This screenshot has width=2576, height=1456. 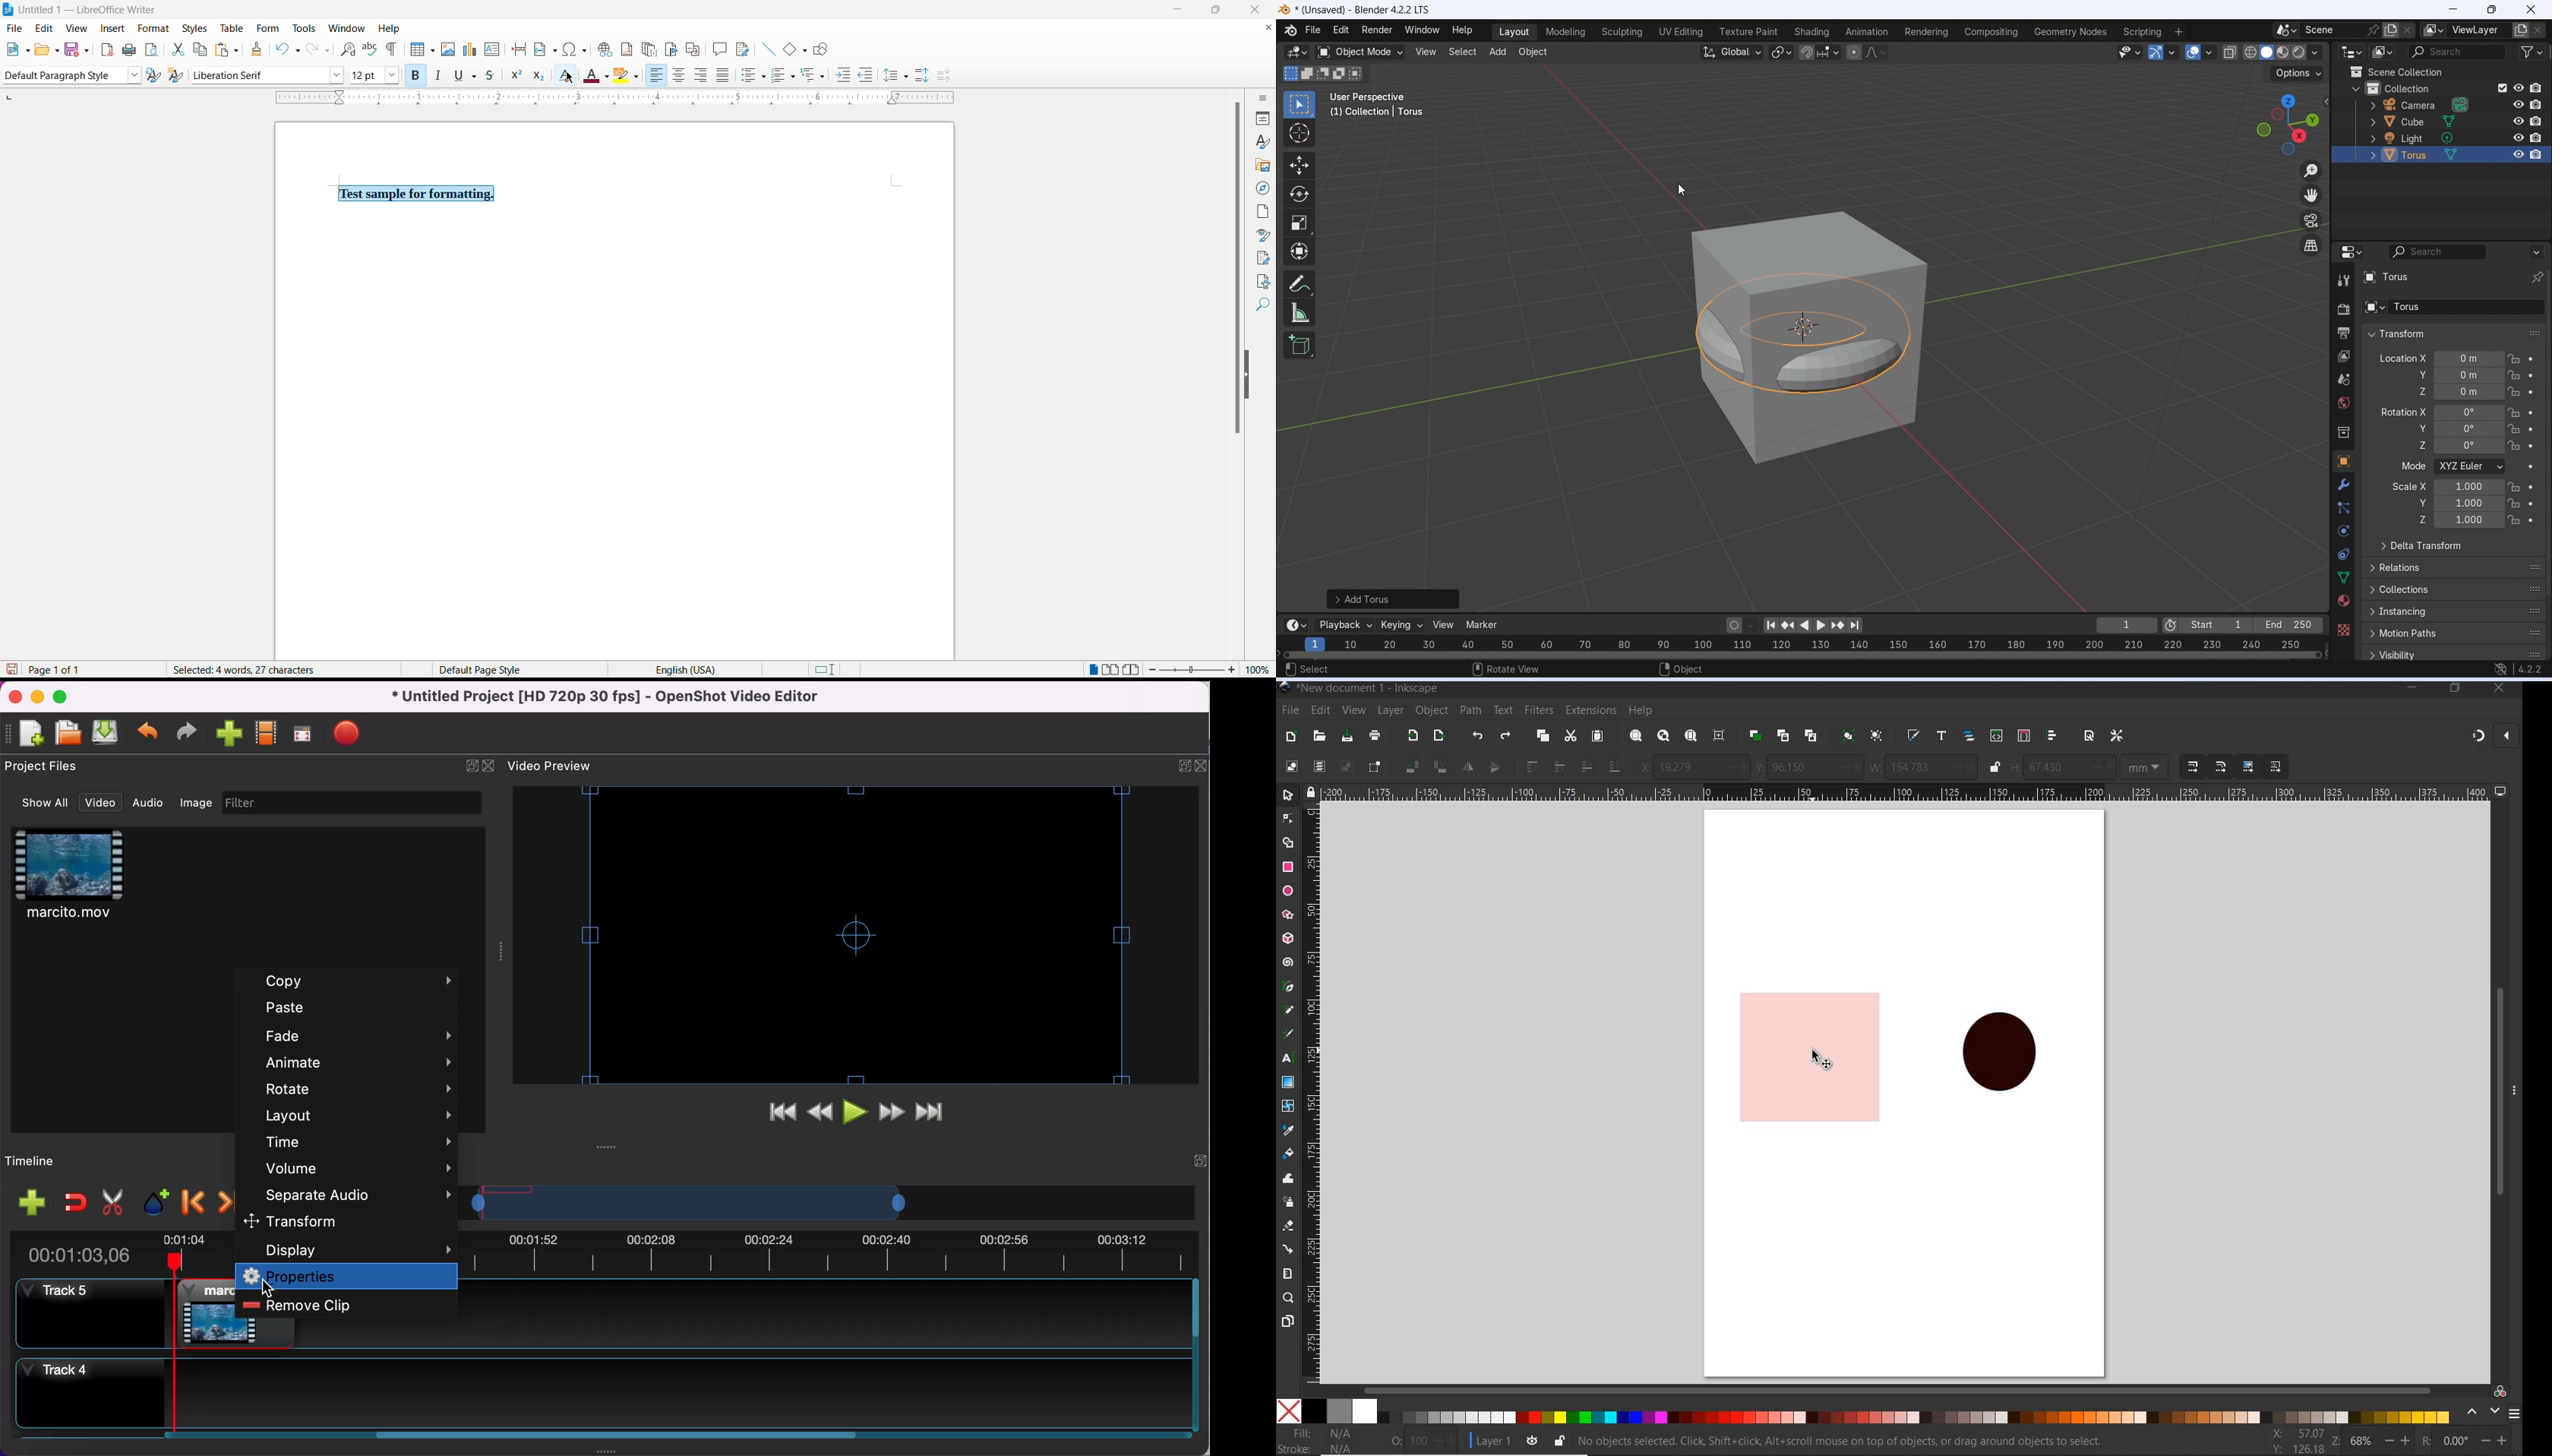 What do you see at coordinates (1263, 165) in the screenshot?
I see `gallery` at bounding box center [1263, 165].